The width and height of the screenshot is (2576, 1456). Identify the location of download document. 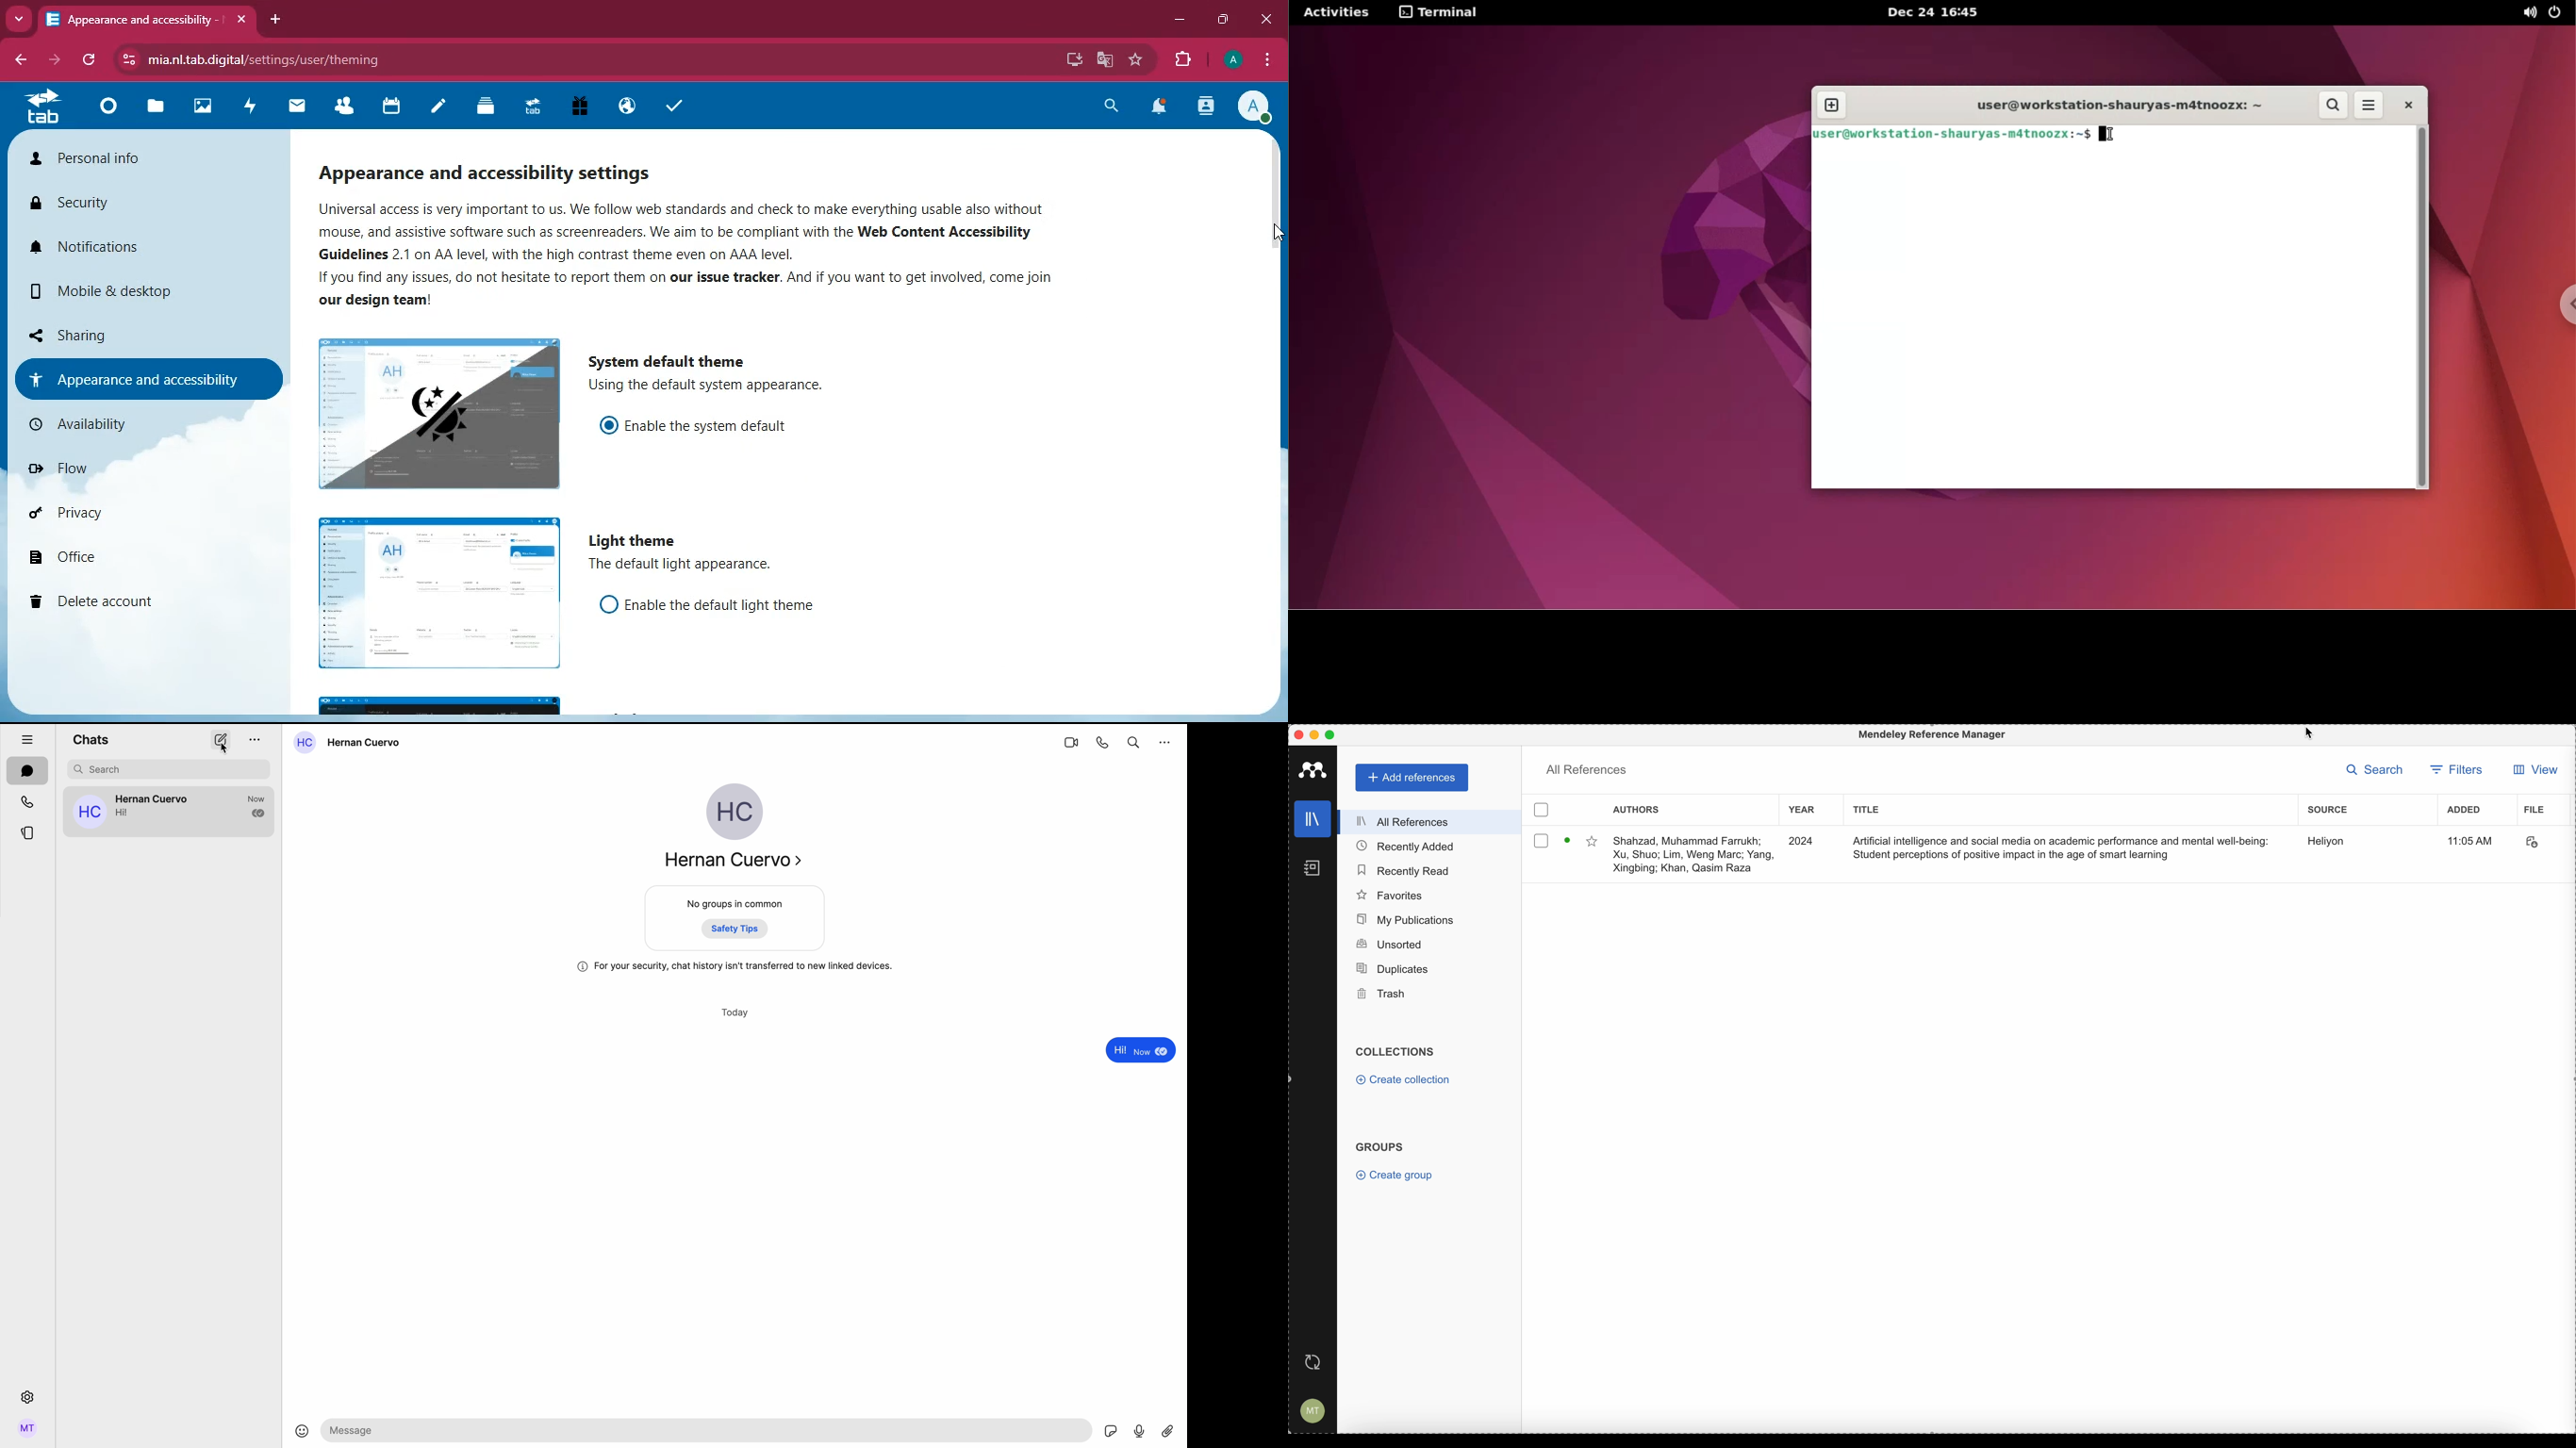
(2532, 844).